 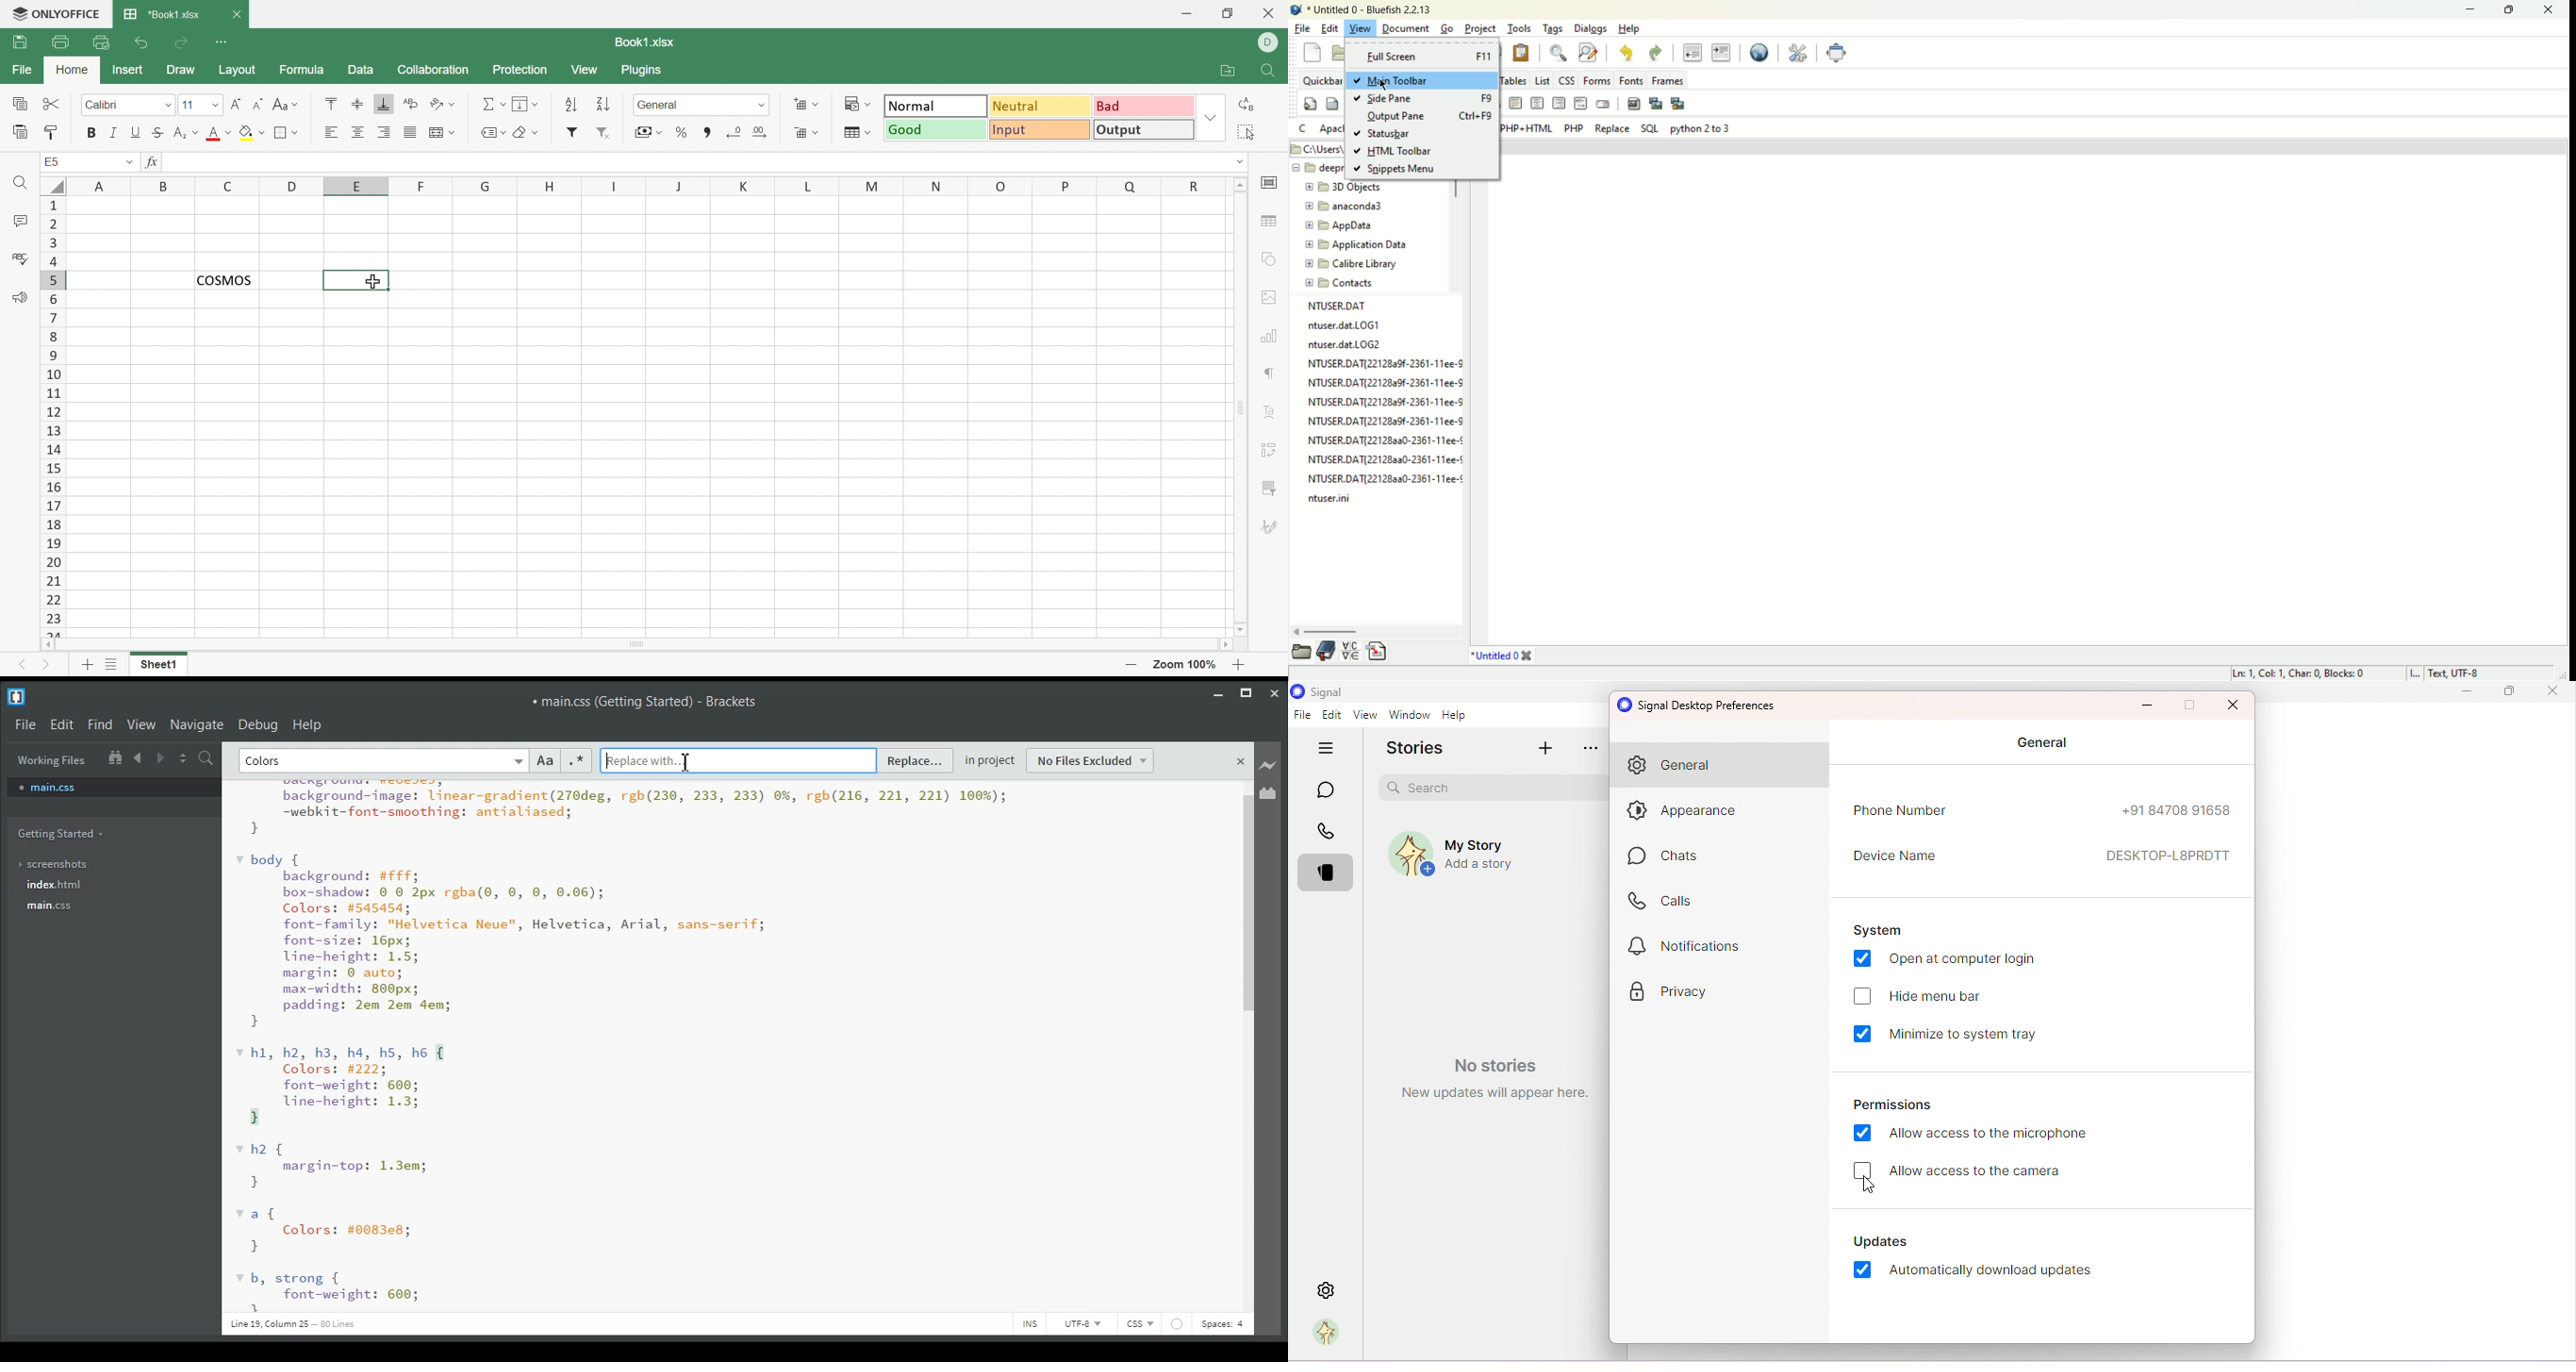 I want to click on Print file, so click(x=61, y=42).